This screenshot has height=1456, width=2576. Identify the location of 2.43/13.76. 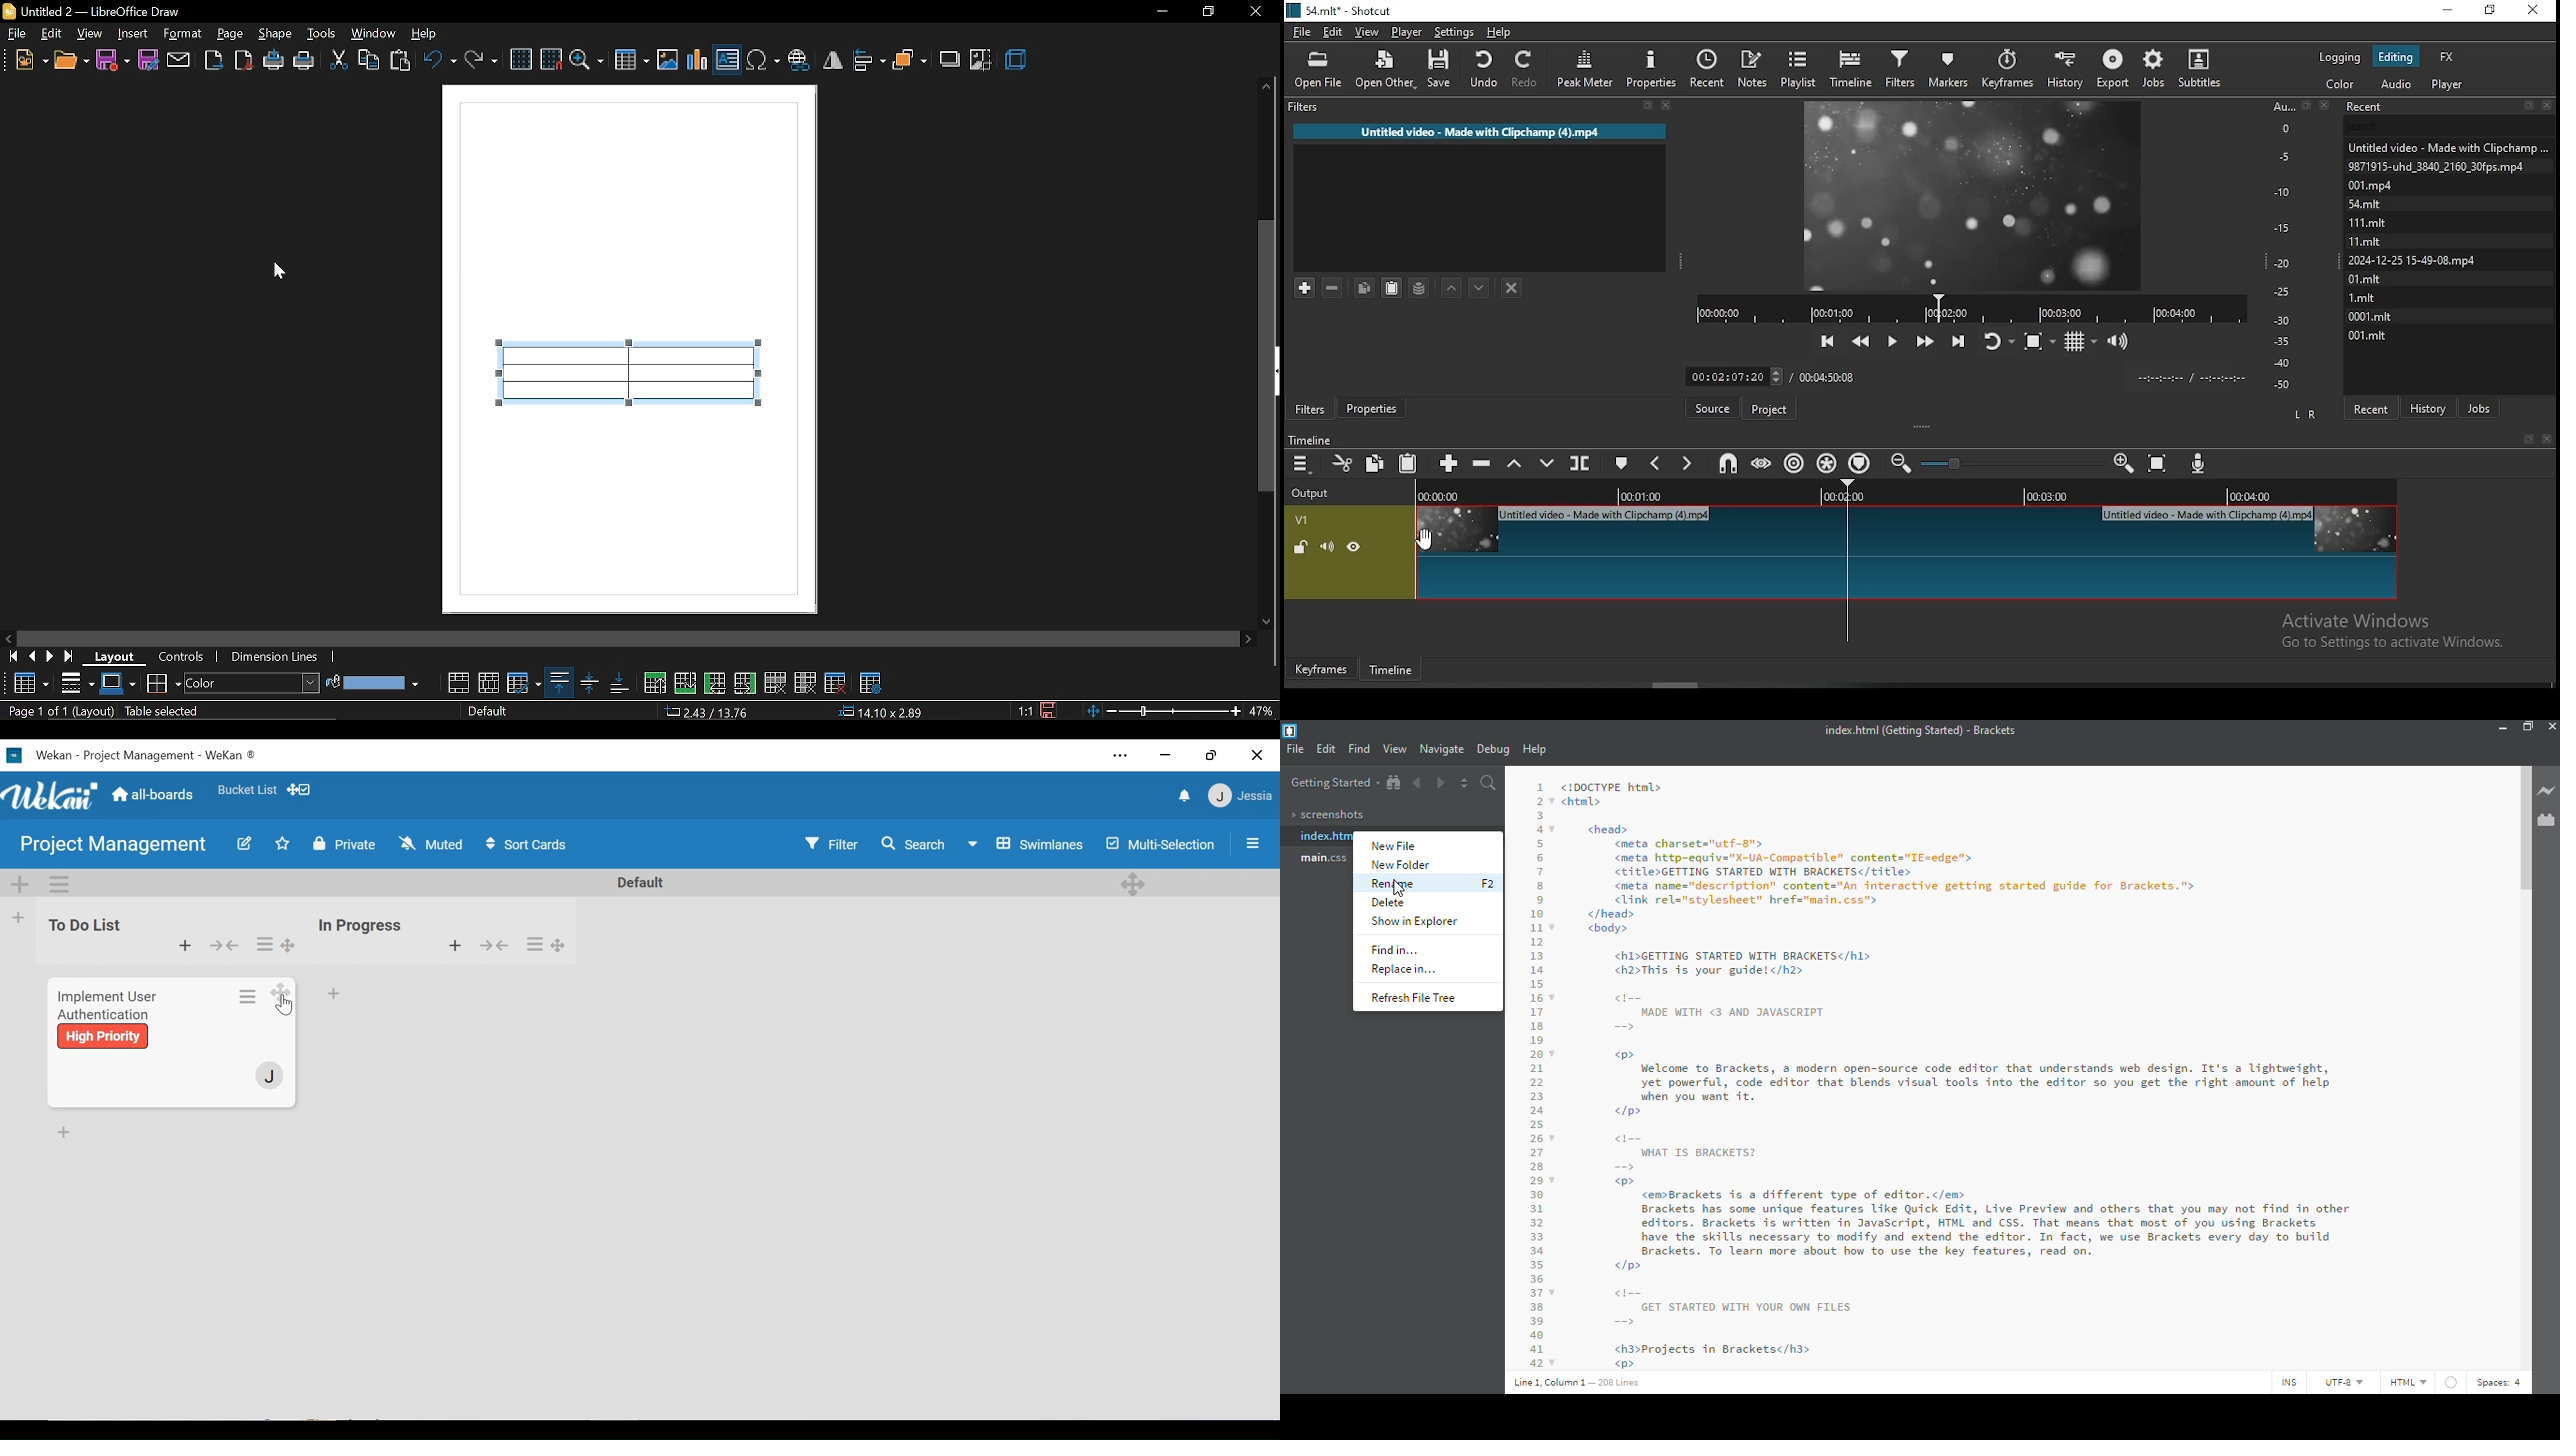
(707, 711).